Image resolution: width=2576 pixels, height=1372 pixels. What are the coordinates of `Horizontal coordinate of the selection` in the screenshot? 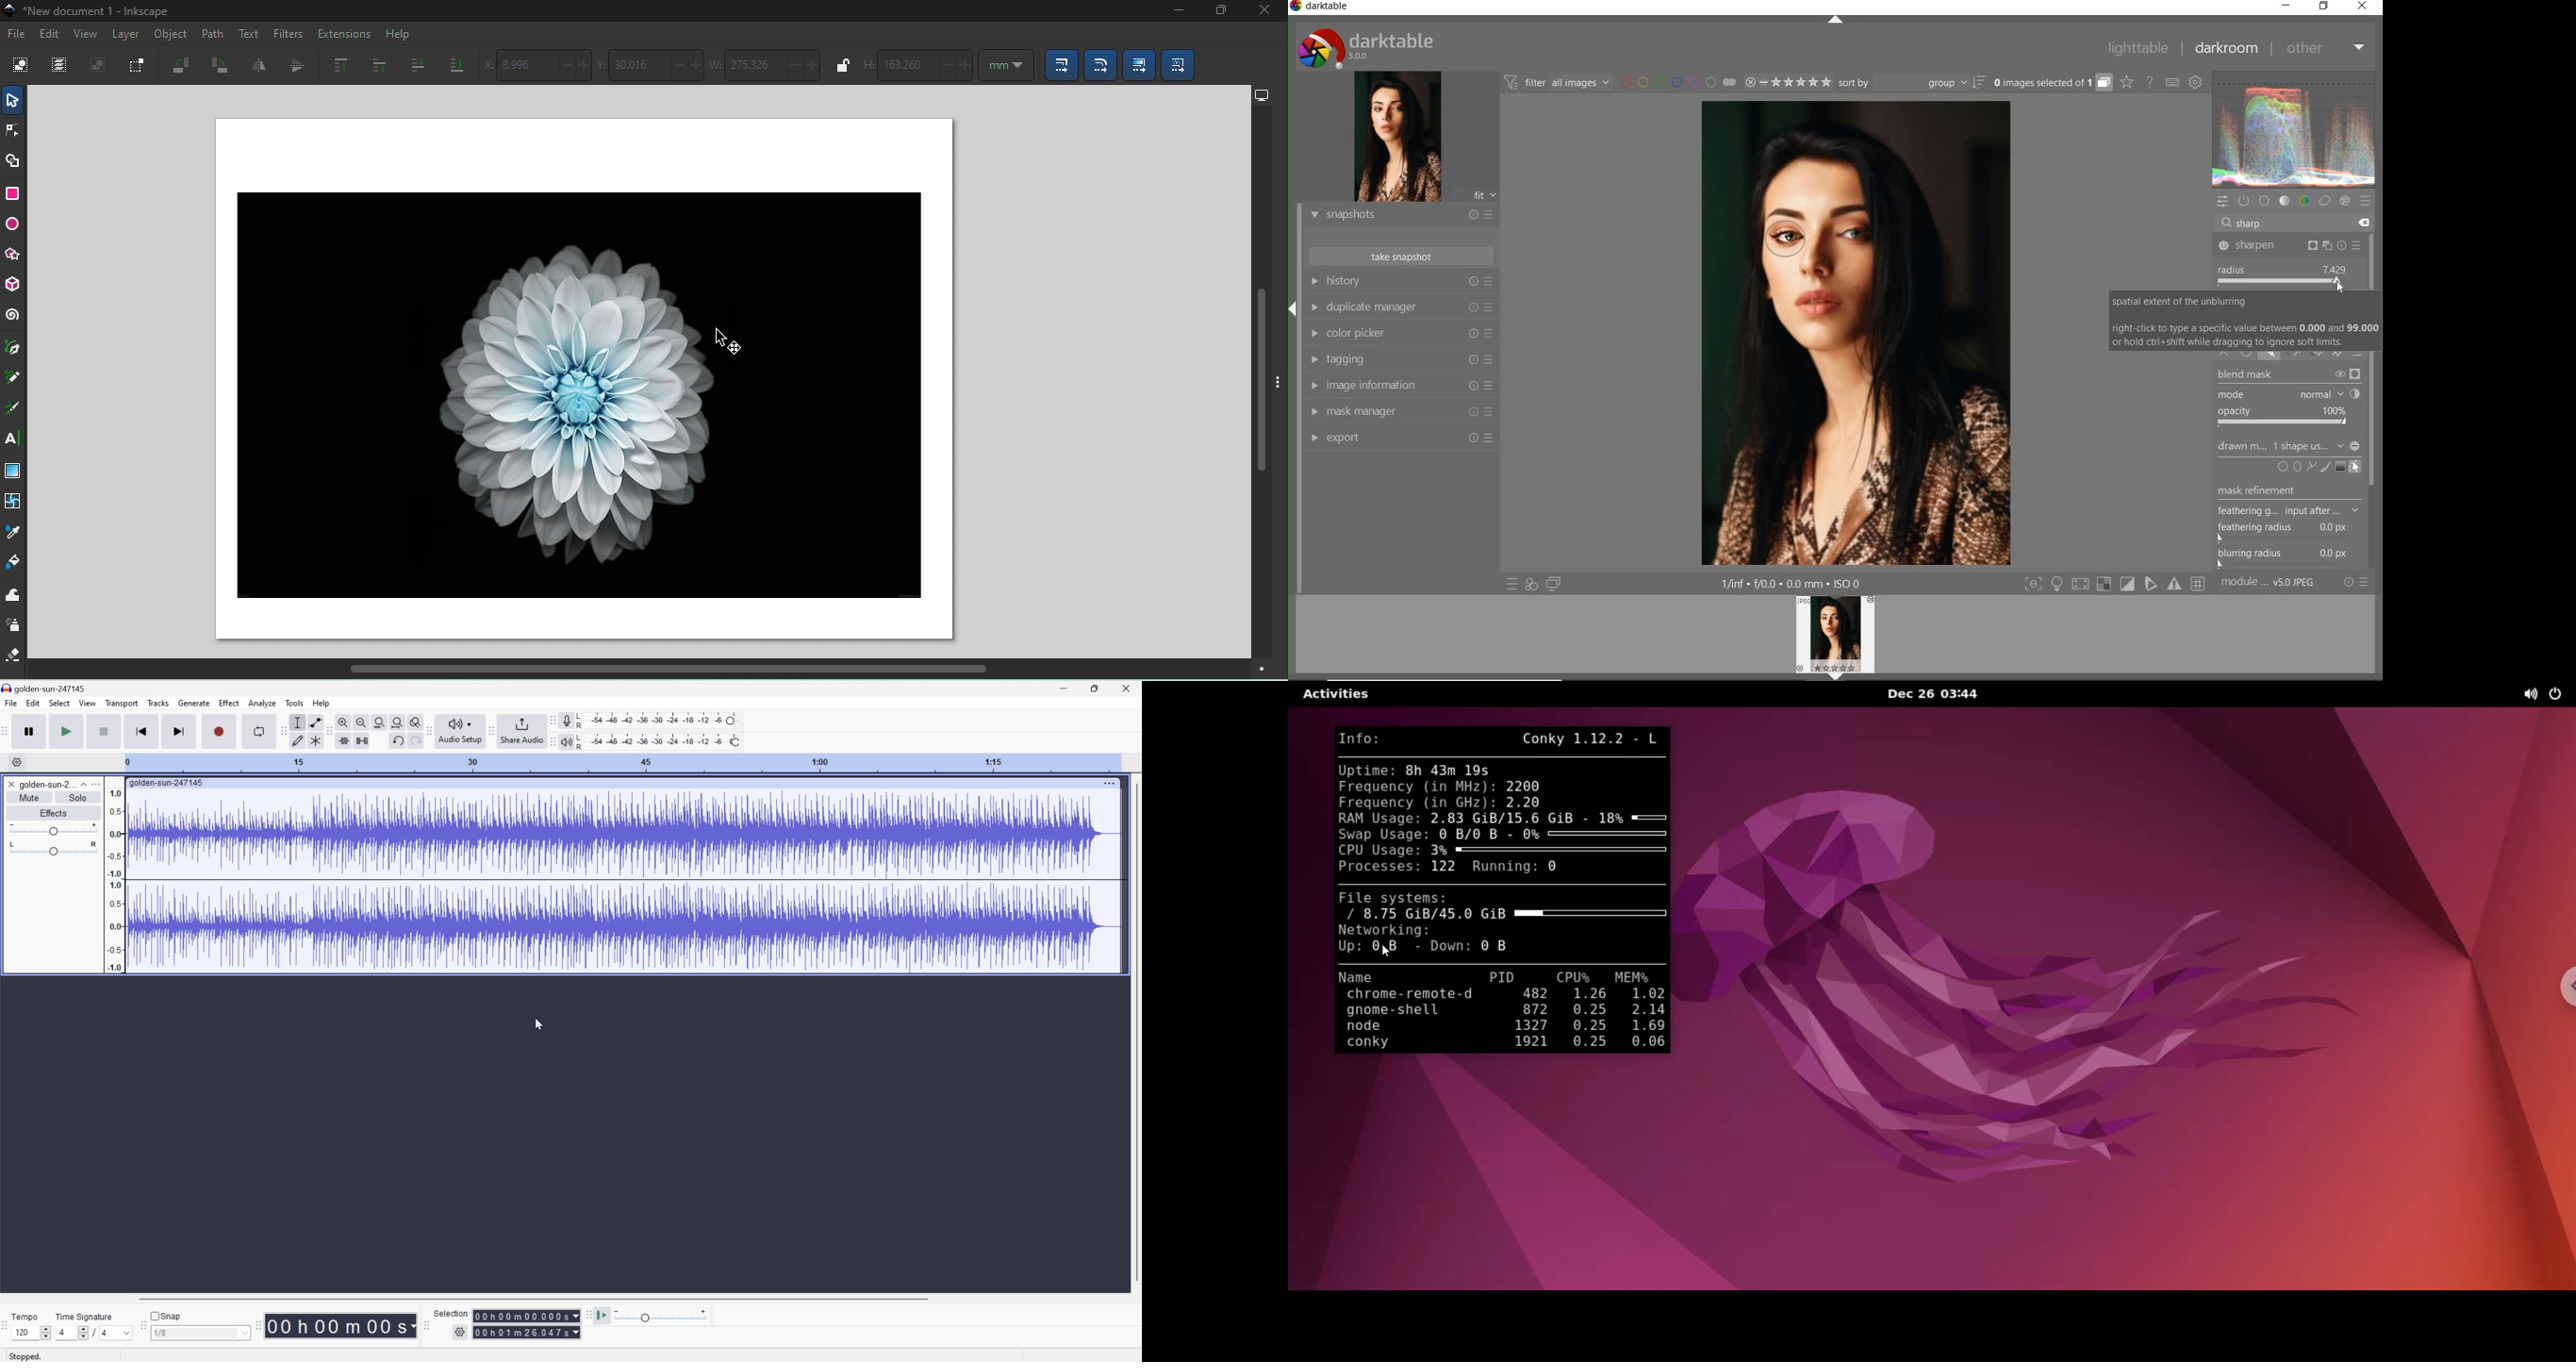 It's located at (539, 65).